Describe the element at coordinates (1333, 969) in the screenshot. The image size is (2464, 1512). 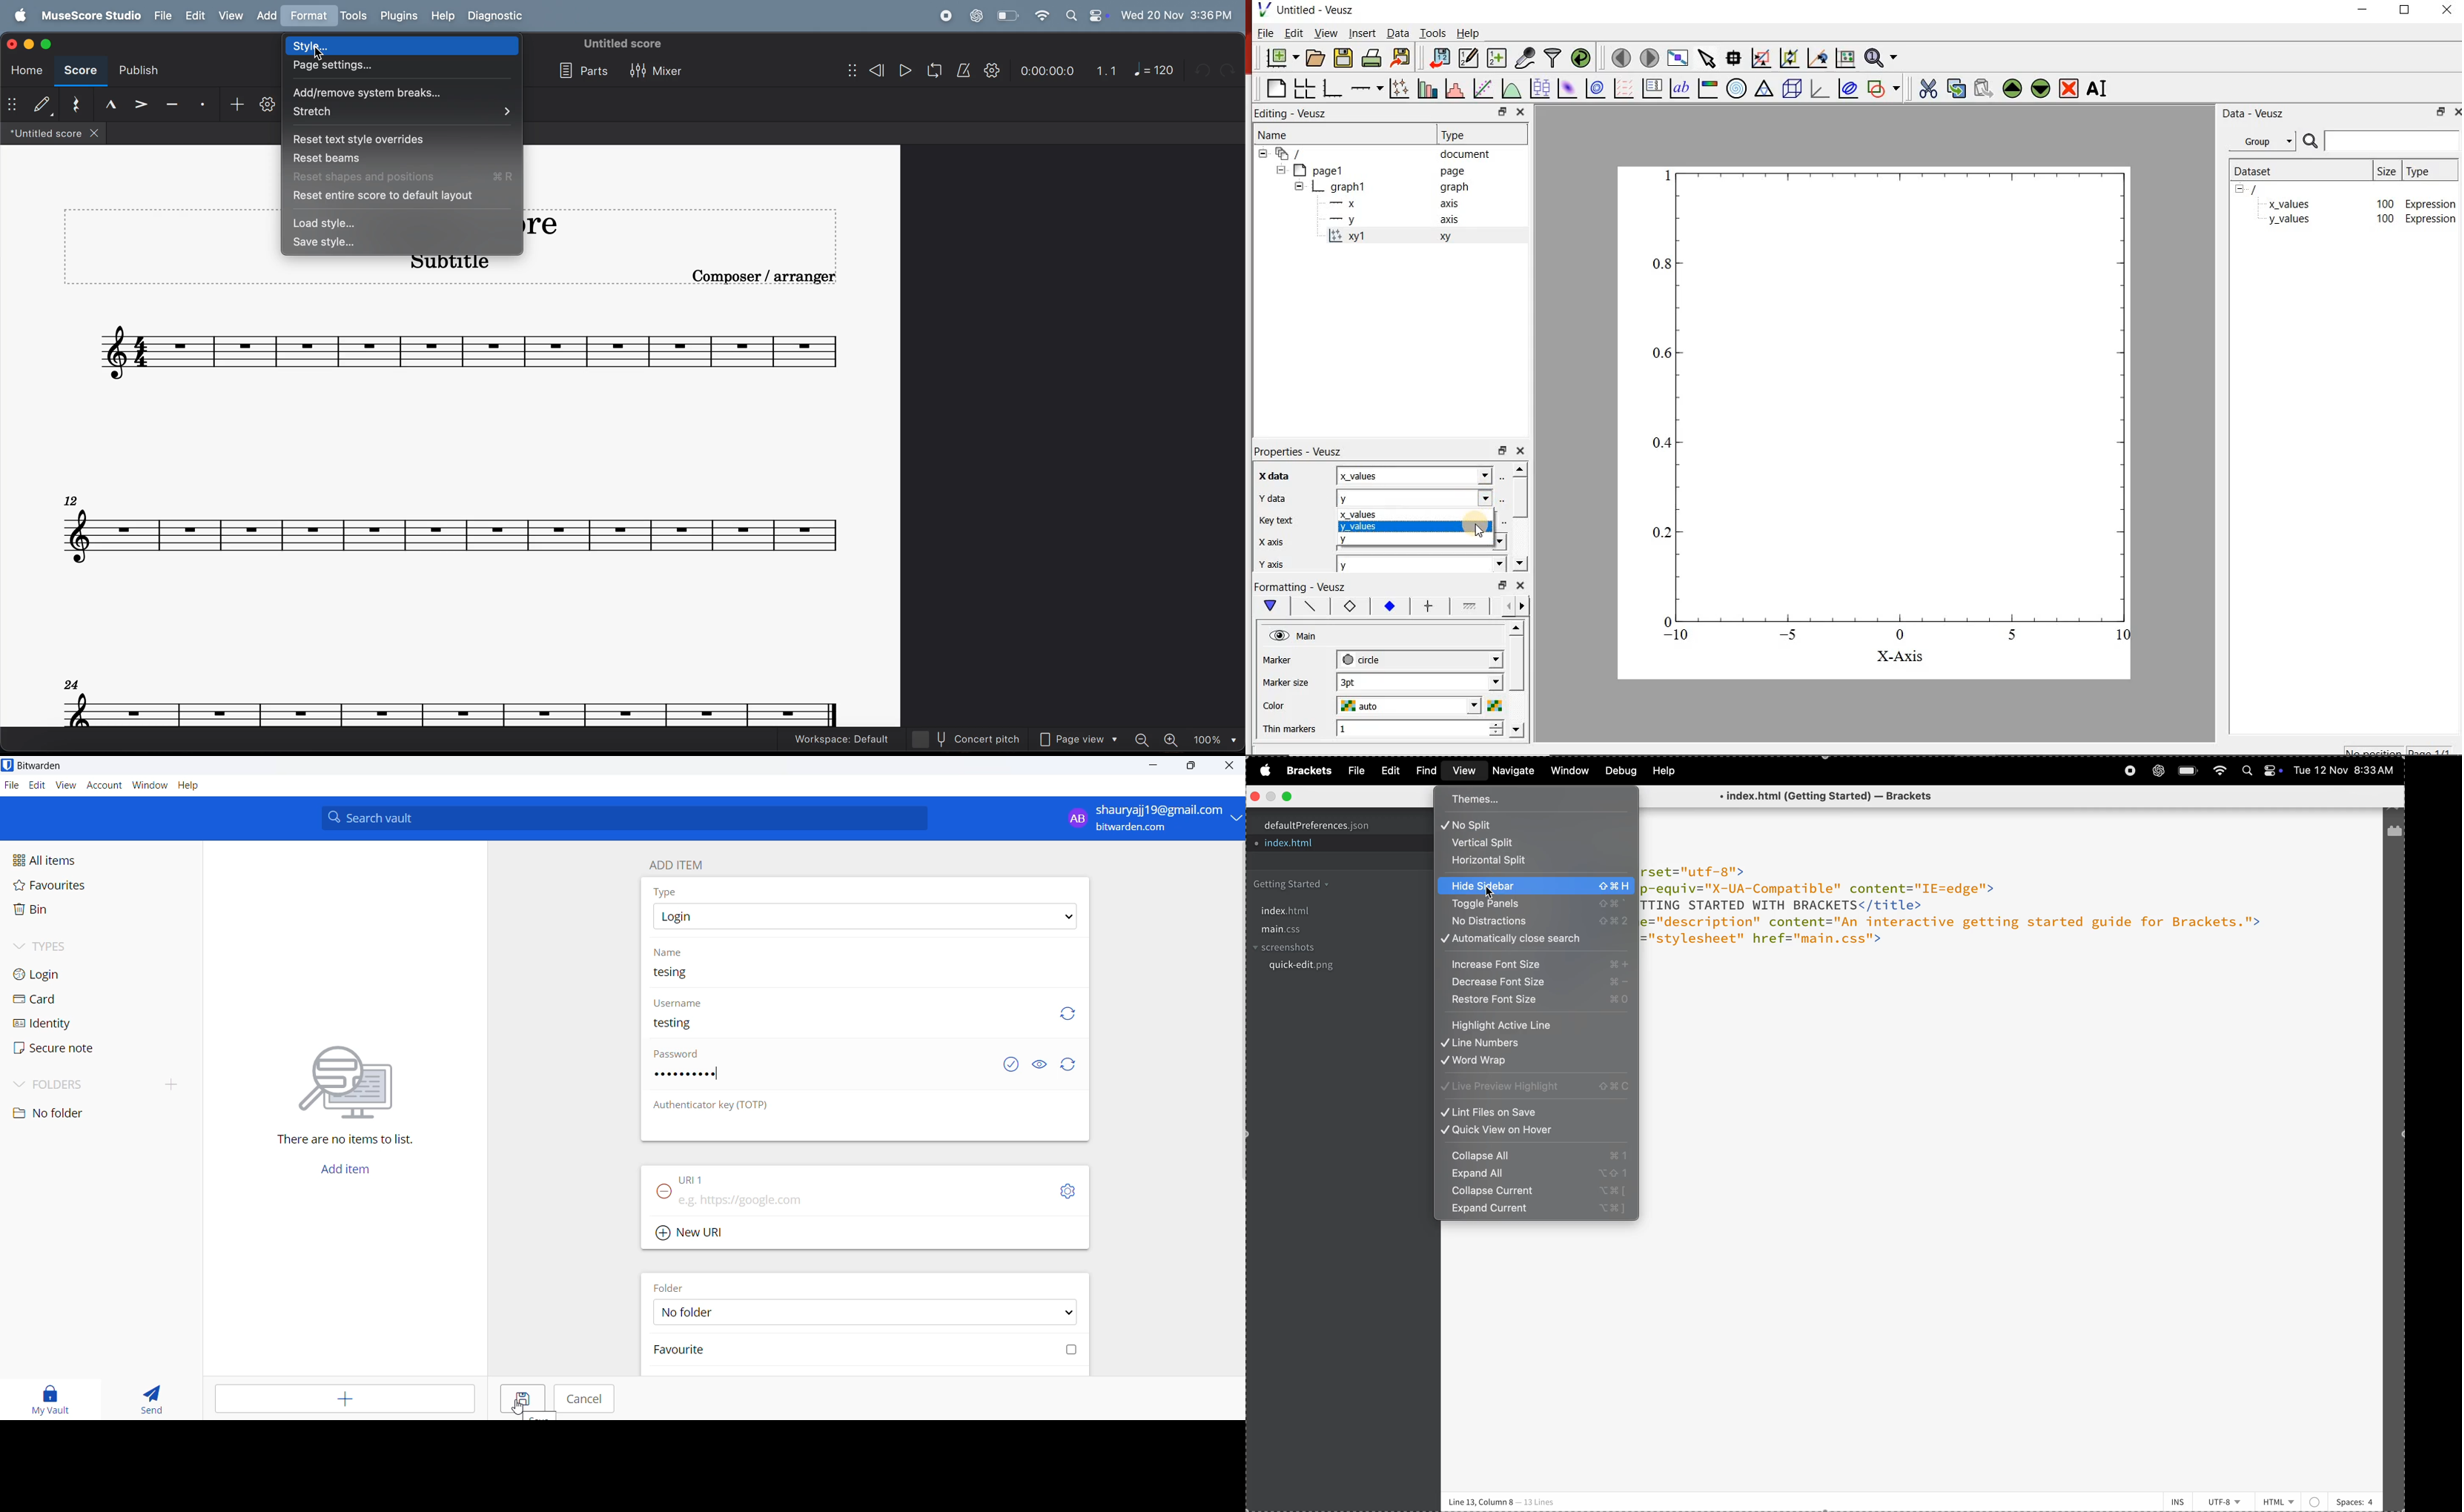
I see `quick.edit.png` at that location.